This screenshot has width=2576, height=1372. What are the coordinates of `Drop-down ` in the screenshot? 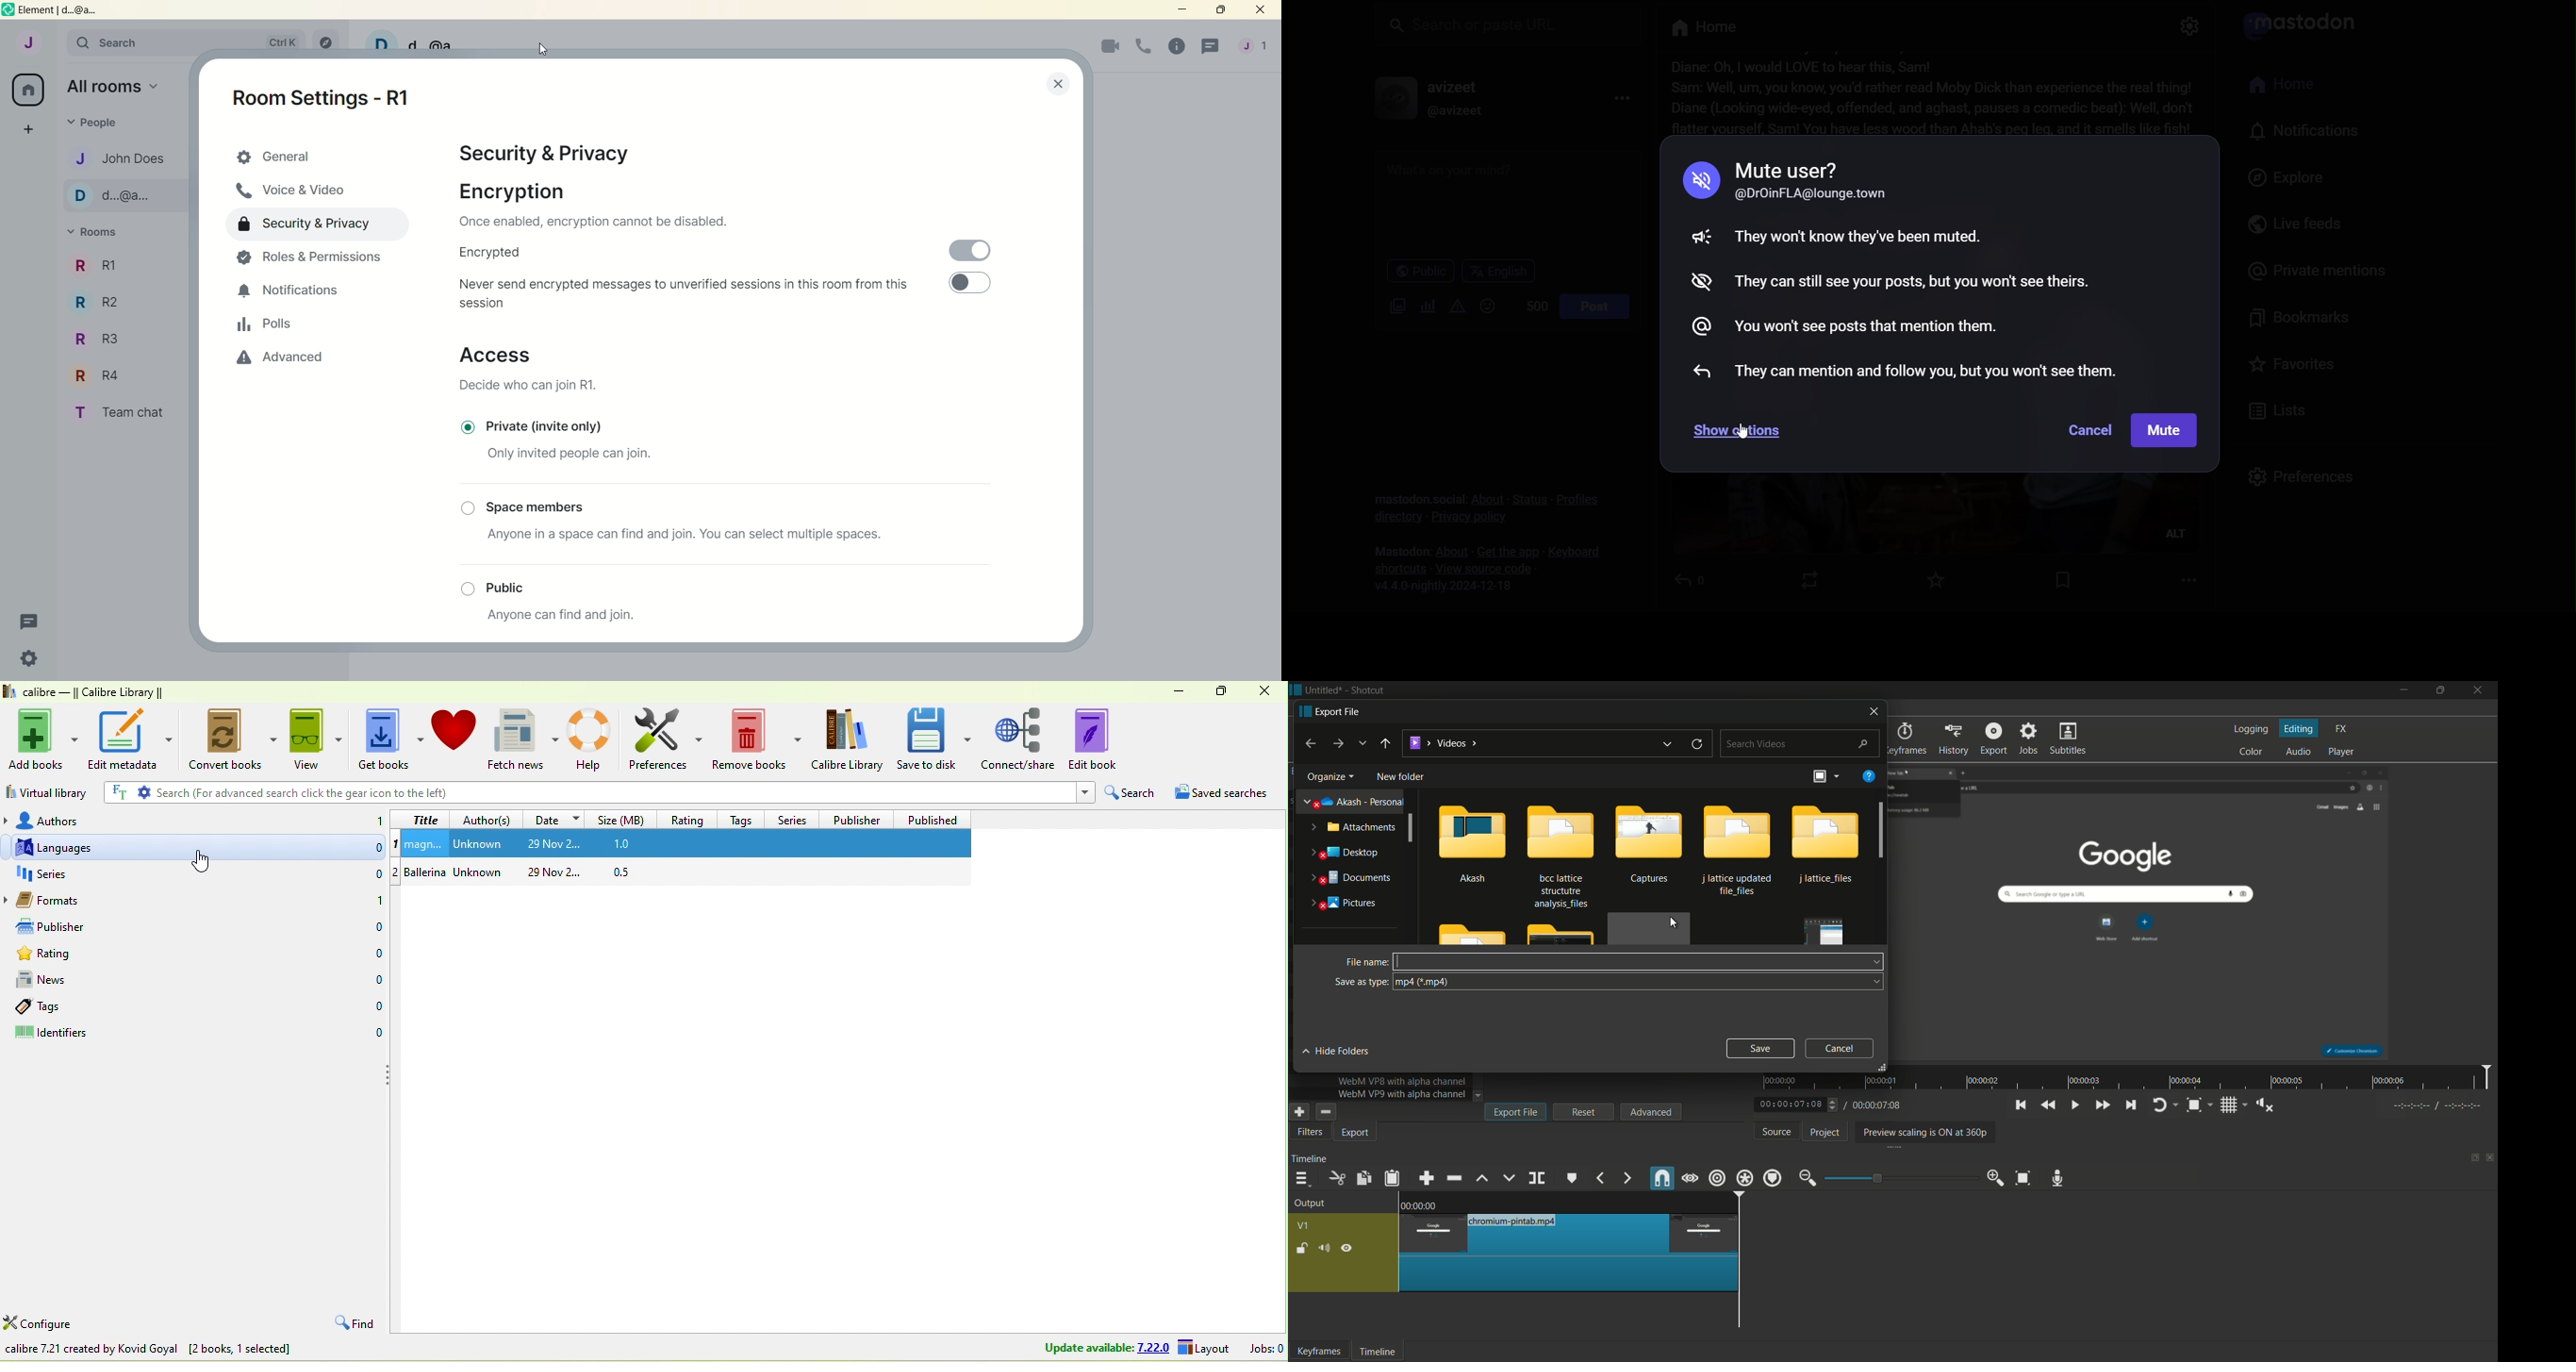 It's located at (1083, 793).